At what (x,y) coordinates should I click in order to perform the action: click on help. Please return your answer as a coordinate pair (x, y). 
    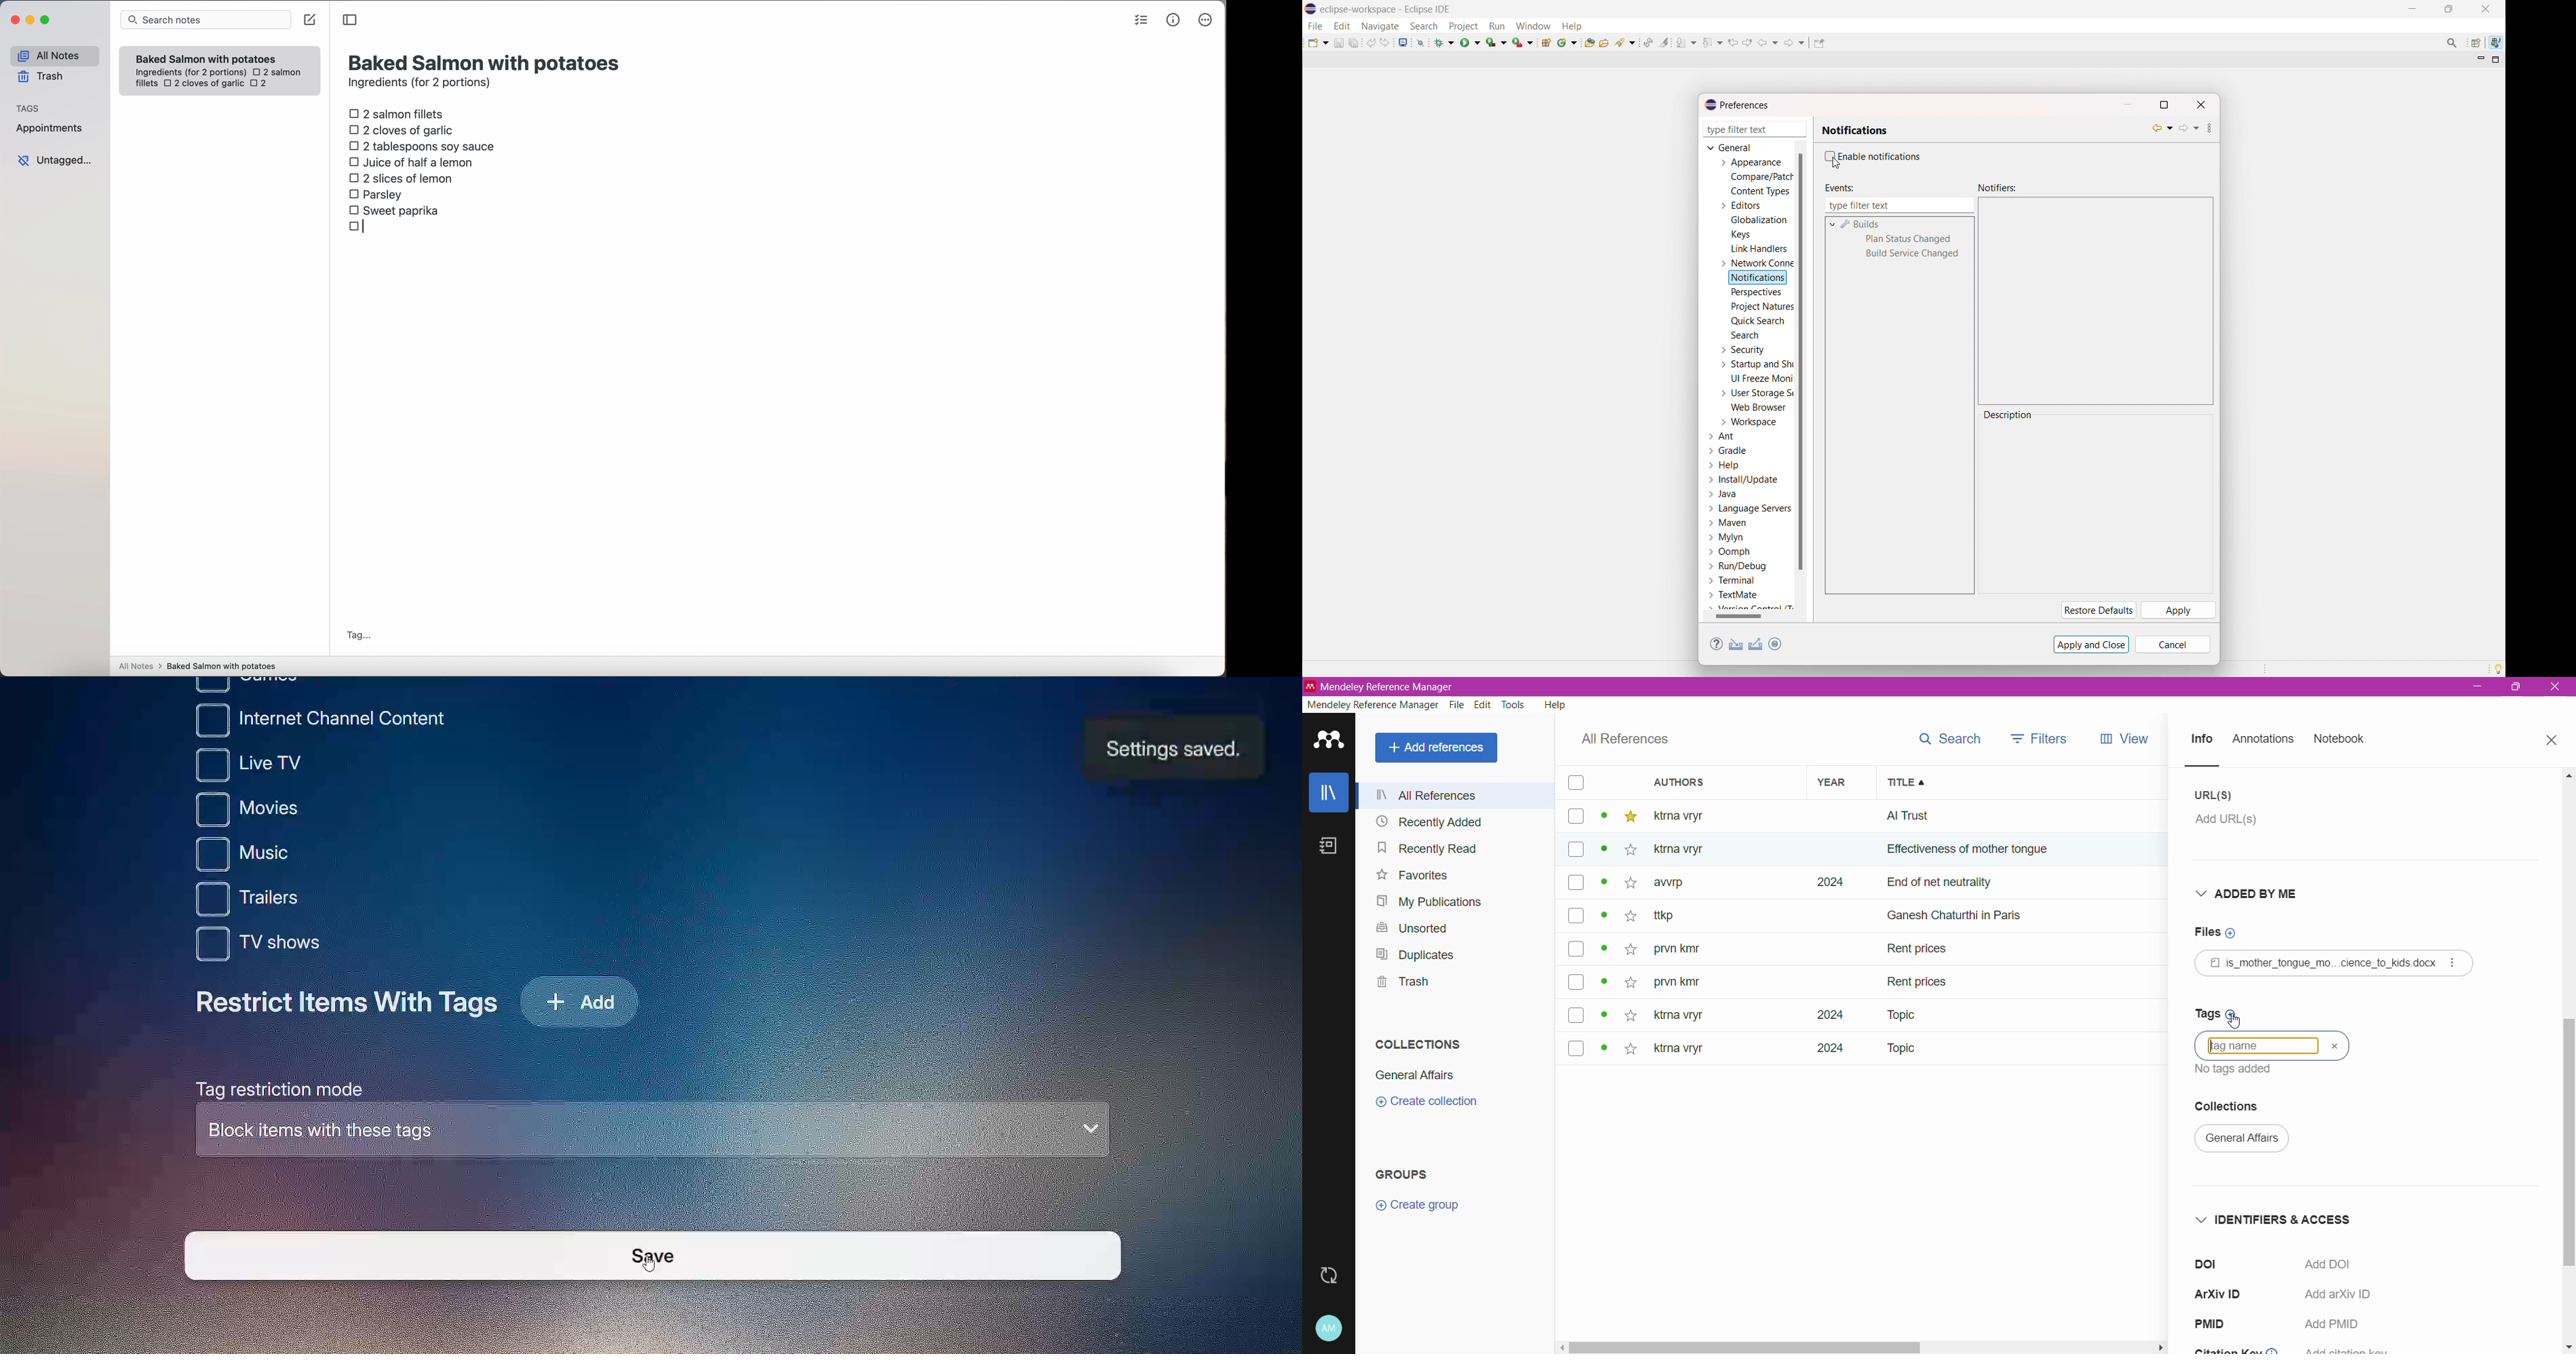
    Looking at the image, I should click on (1572, 25).